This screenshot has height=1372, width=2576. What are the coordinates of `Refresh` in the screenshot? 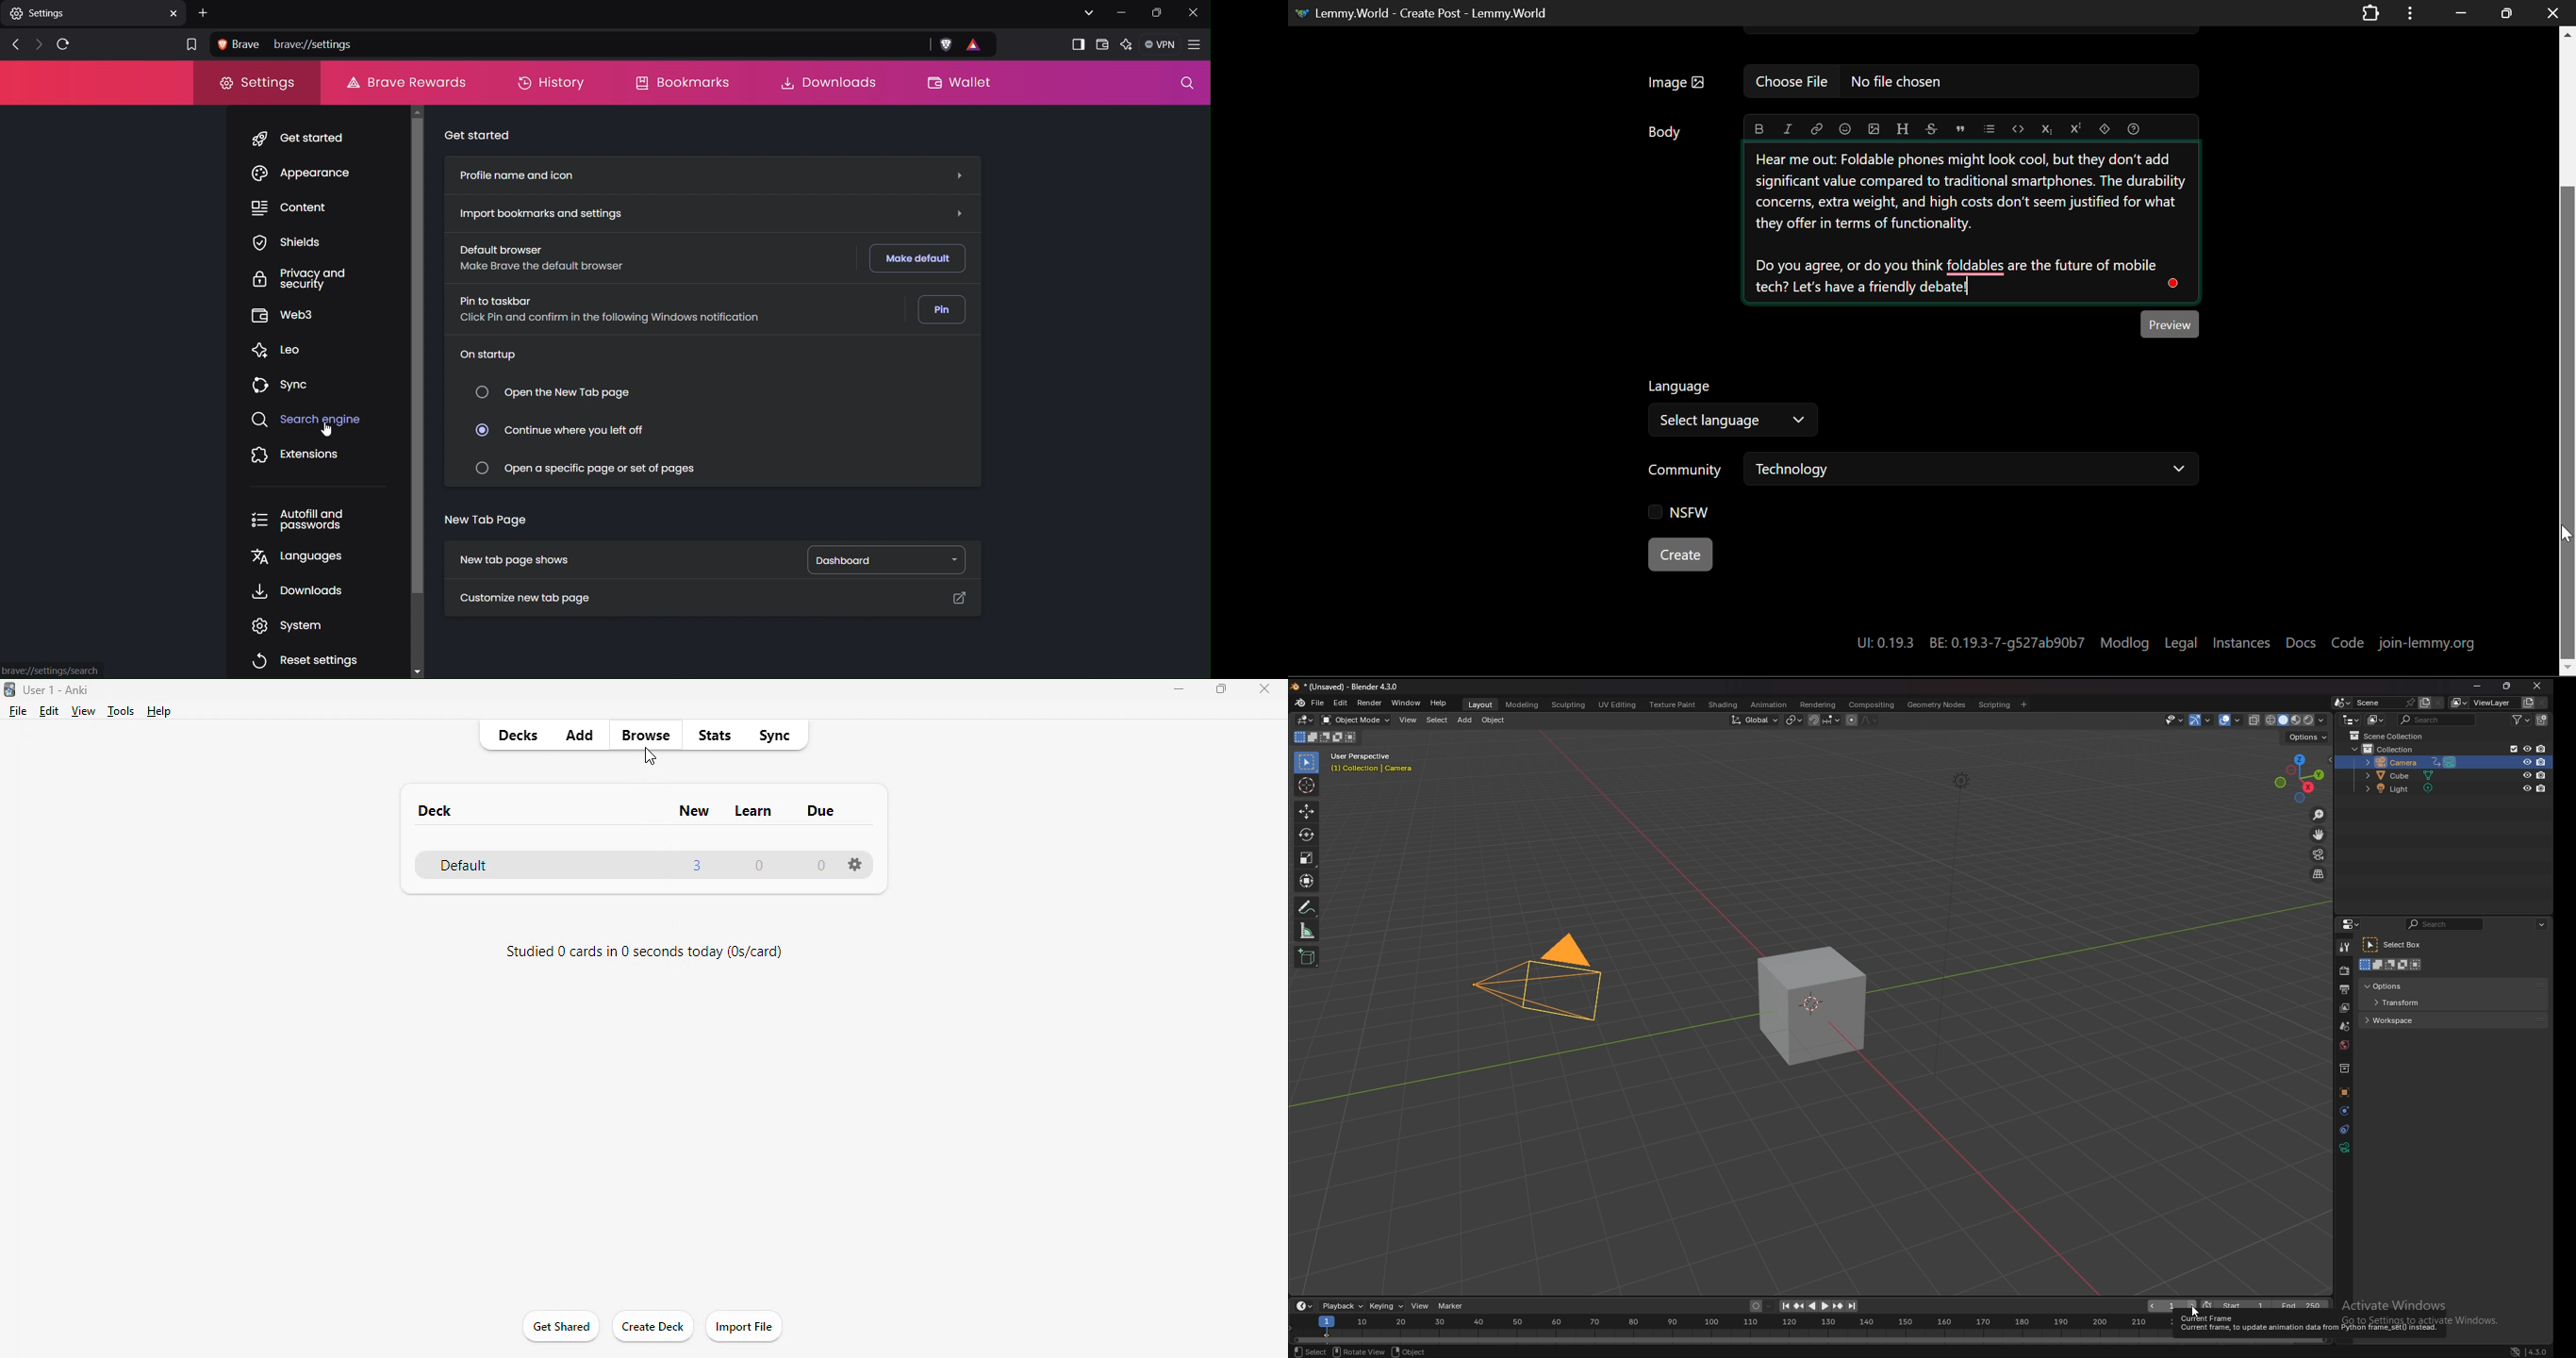 It's located at (62, 45).